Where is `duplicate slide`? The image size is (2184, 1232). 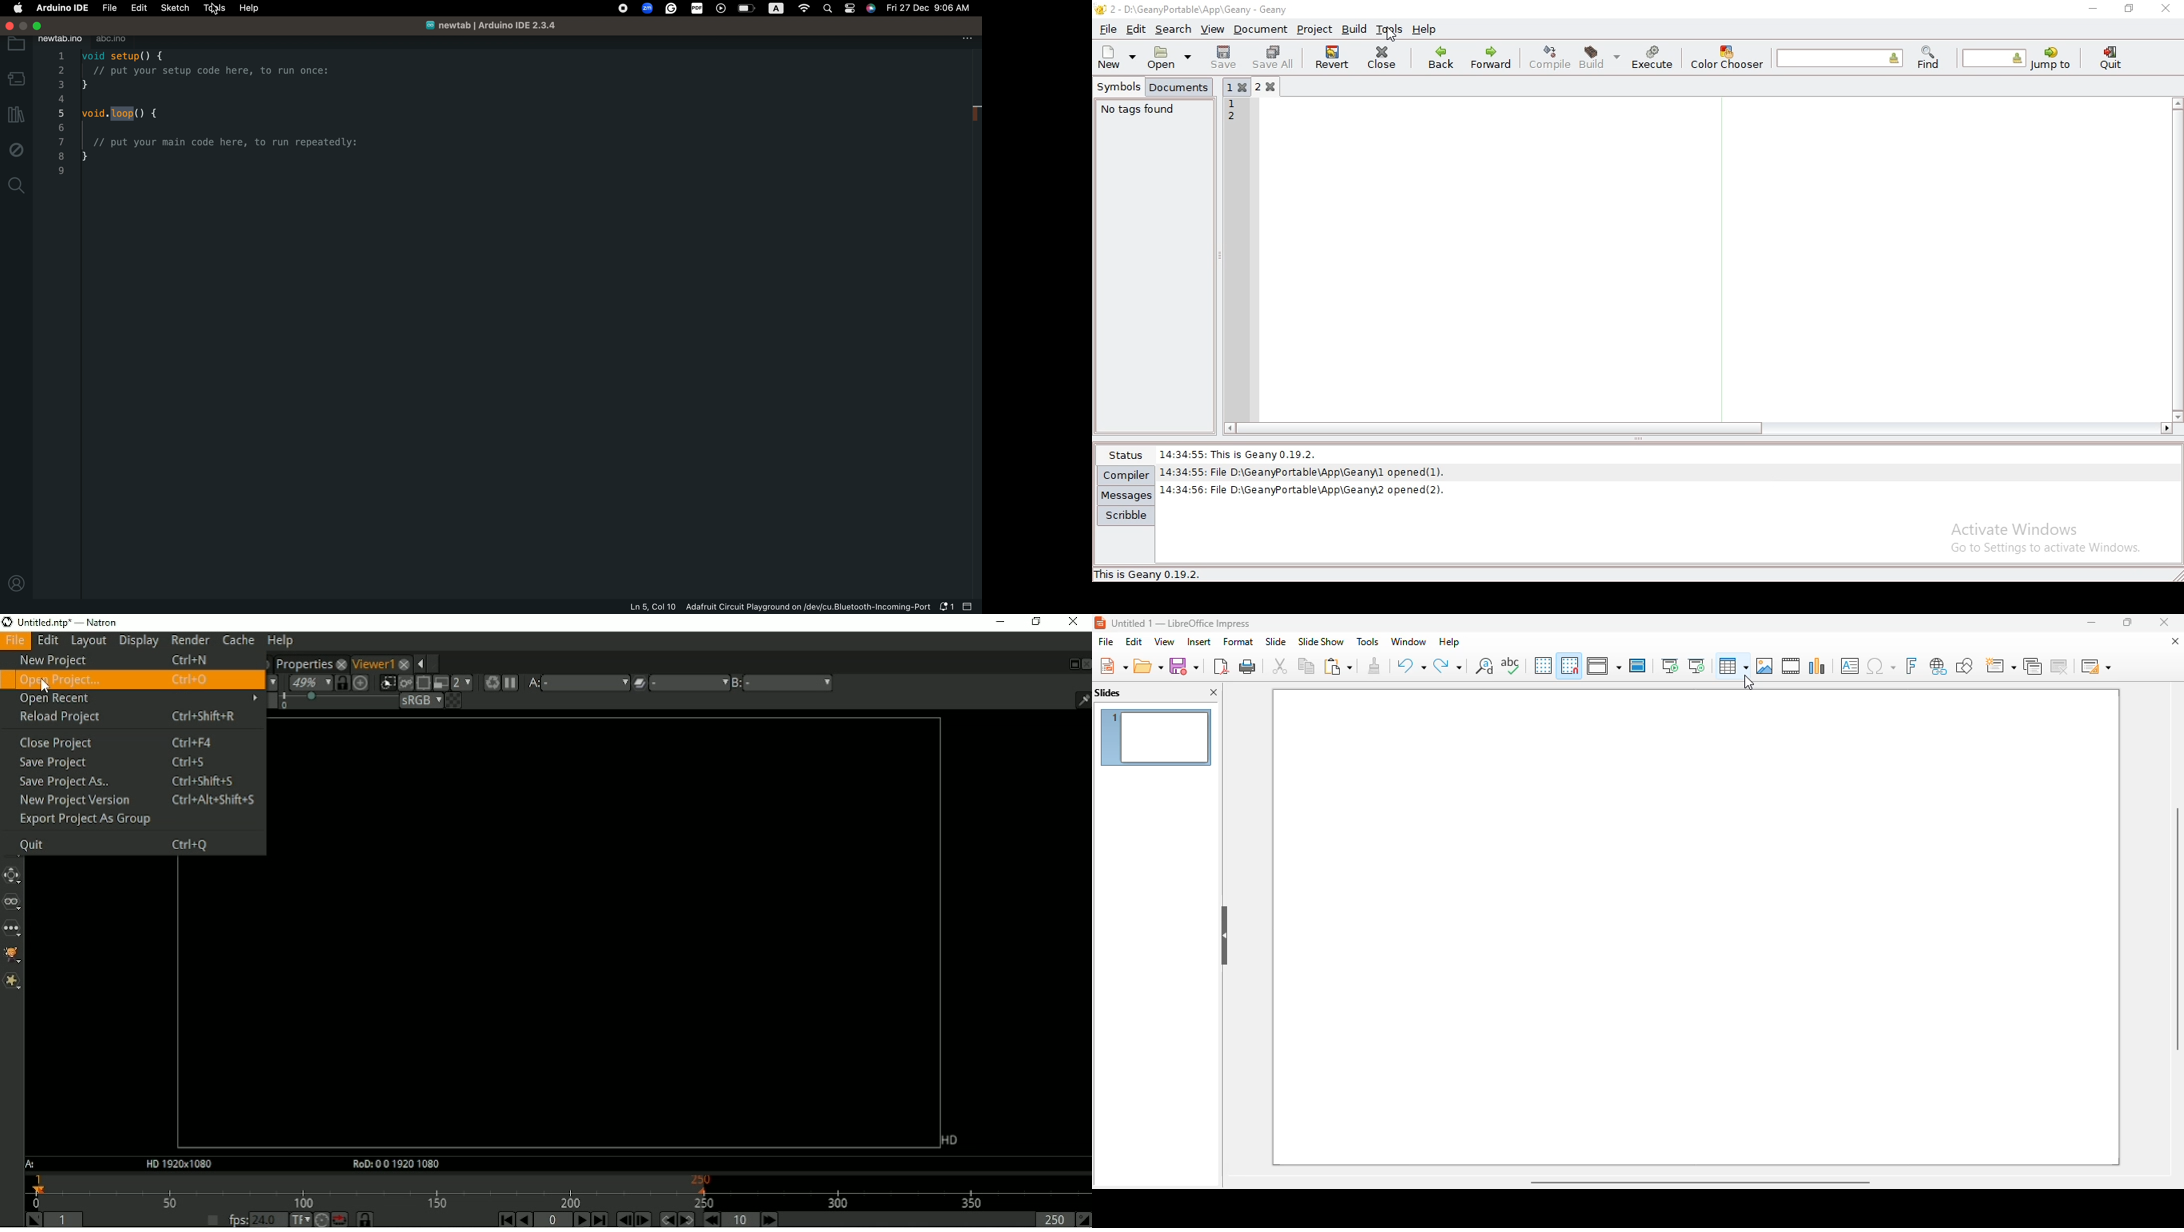 duplicate slide is located at coordinates (2032, 666).